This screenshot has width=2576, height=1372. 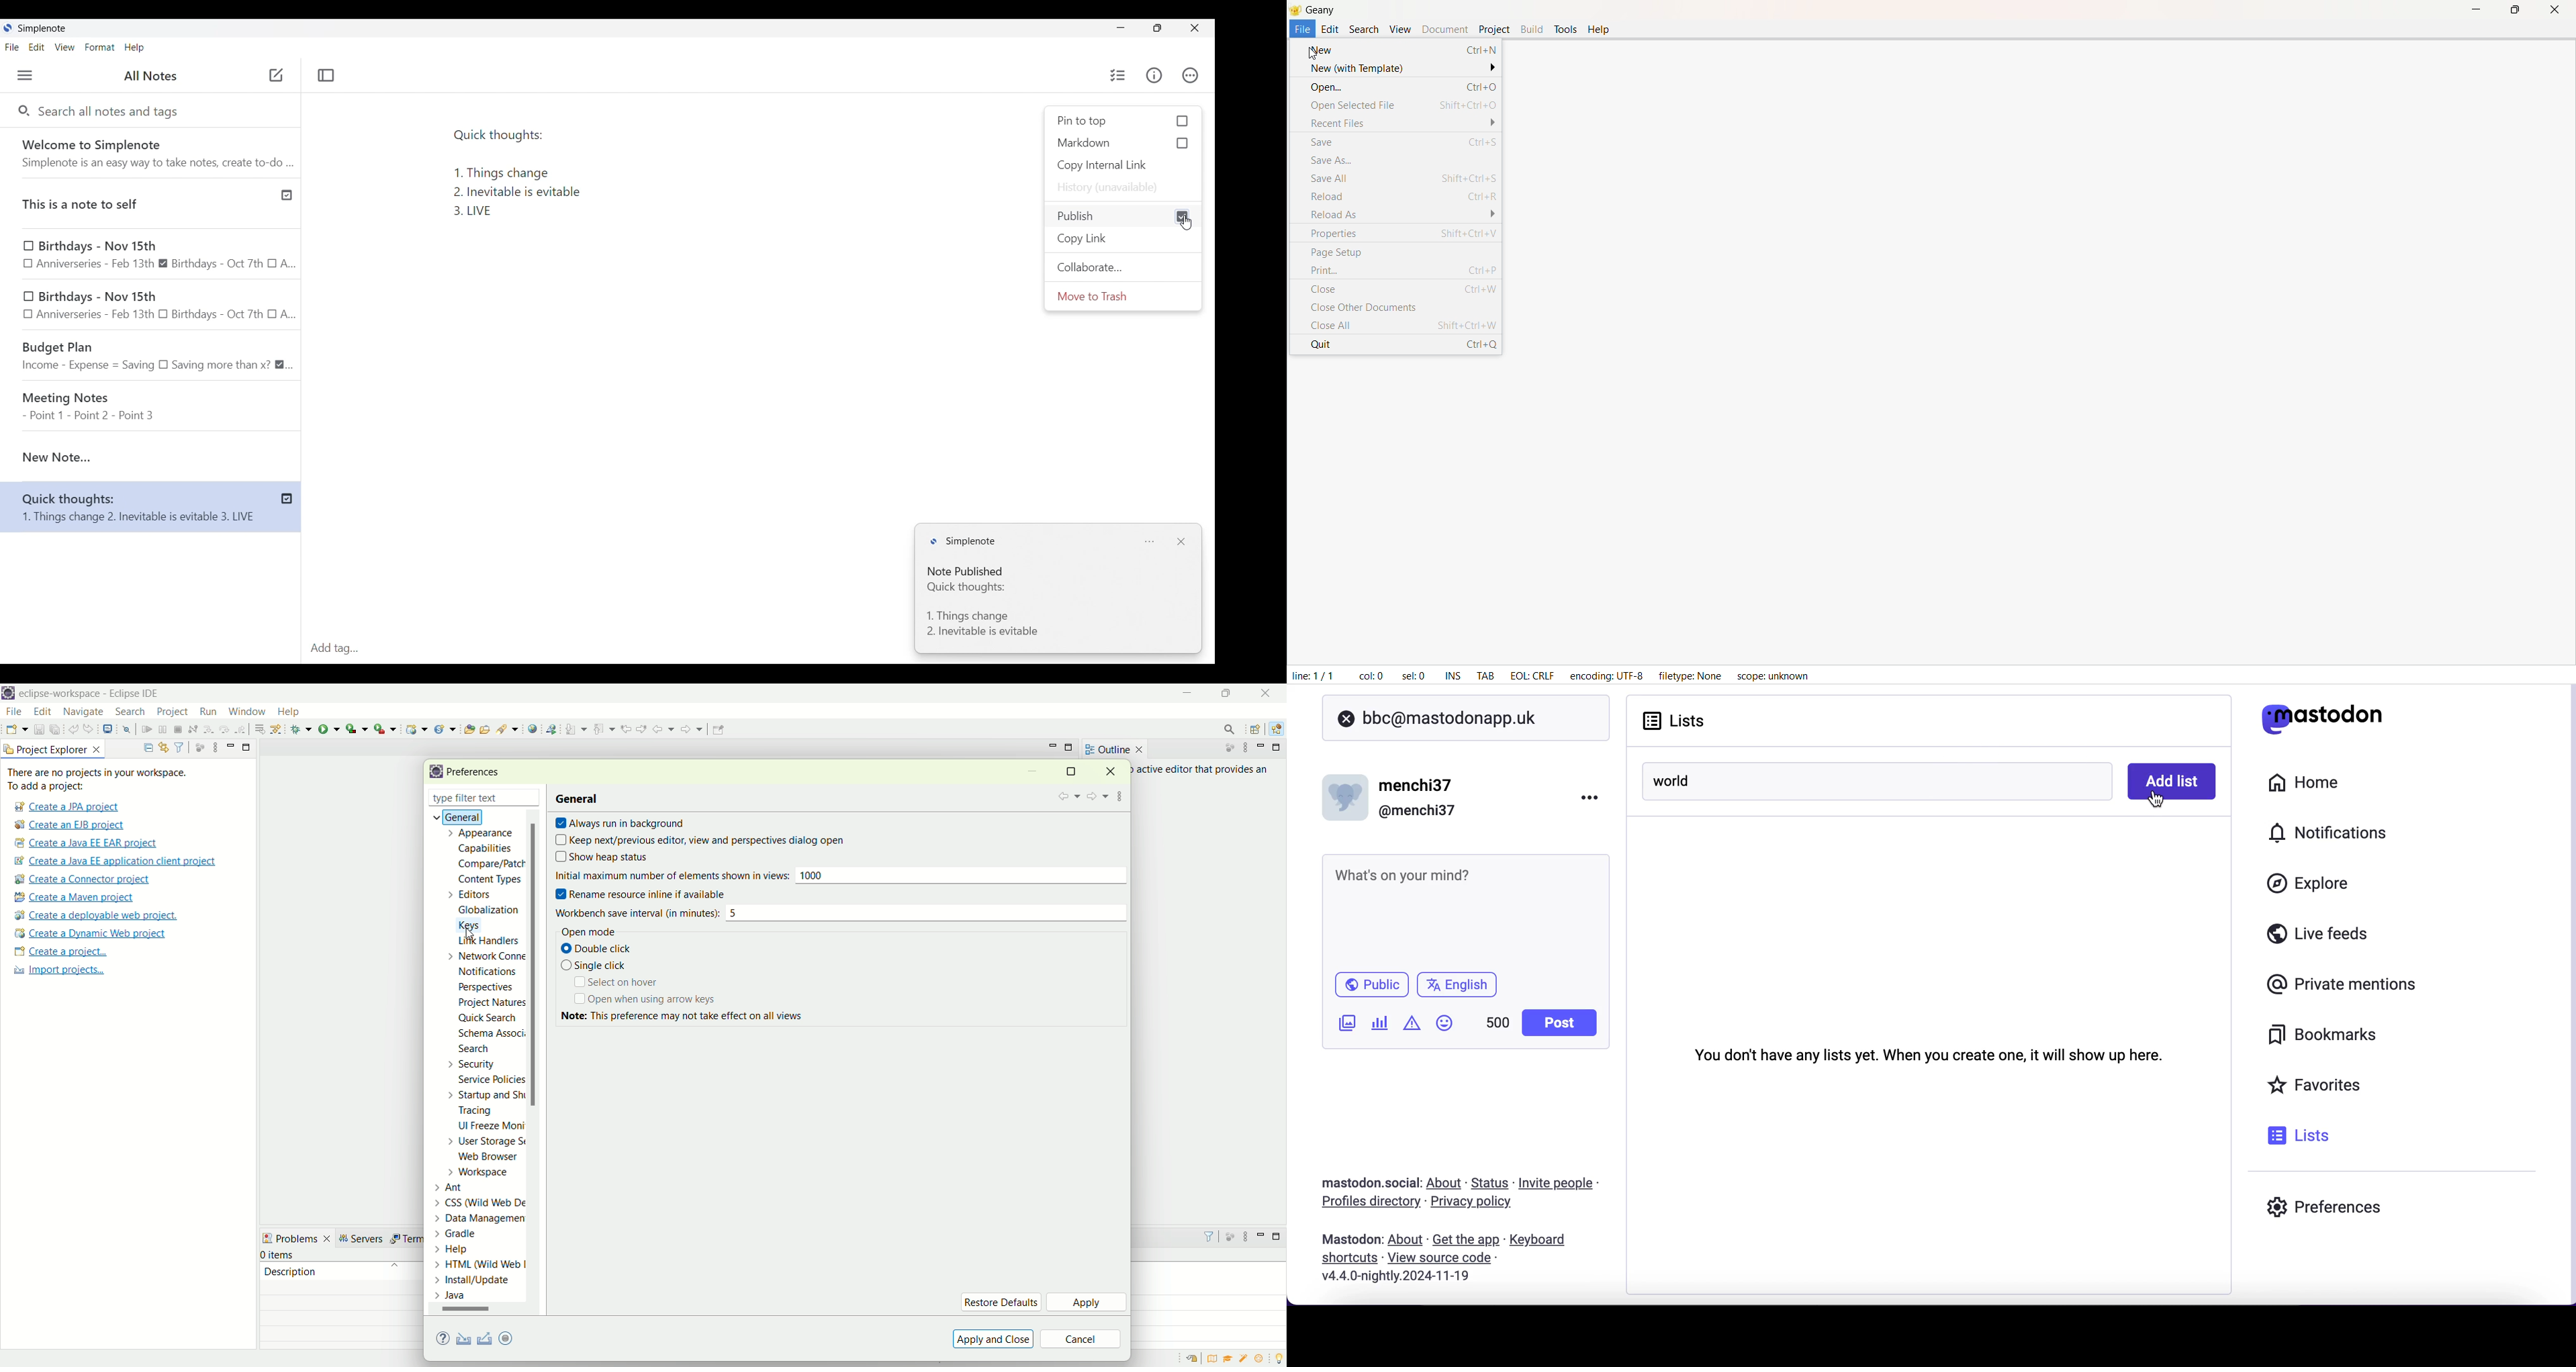 I want to click on Check to Pin to top, so click(x=1124, y=122).